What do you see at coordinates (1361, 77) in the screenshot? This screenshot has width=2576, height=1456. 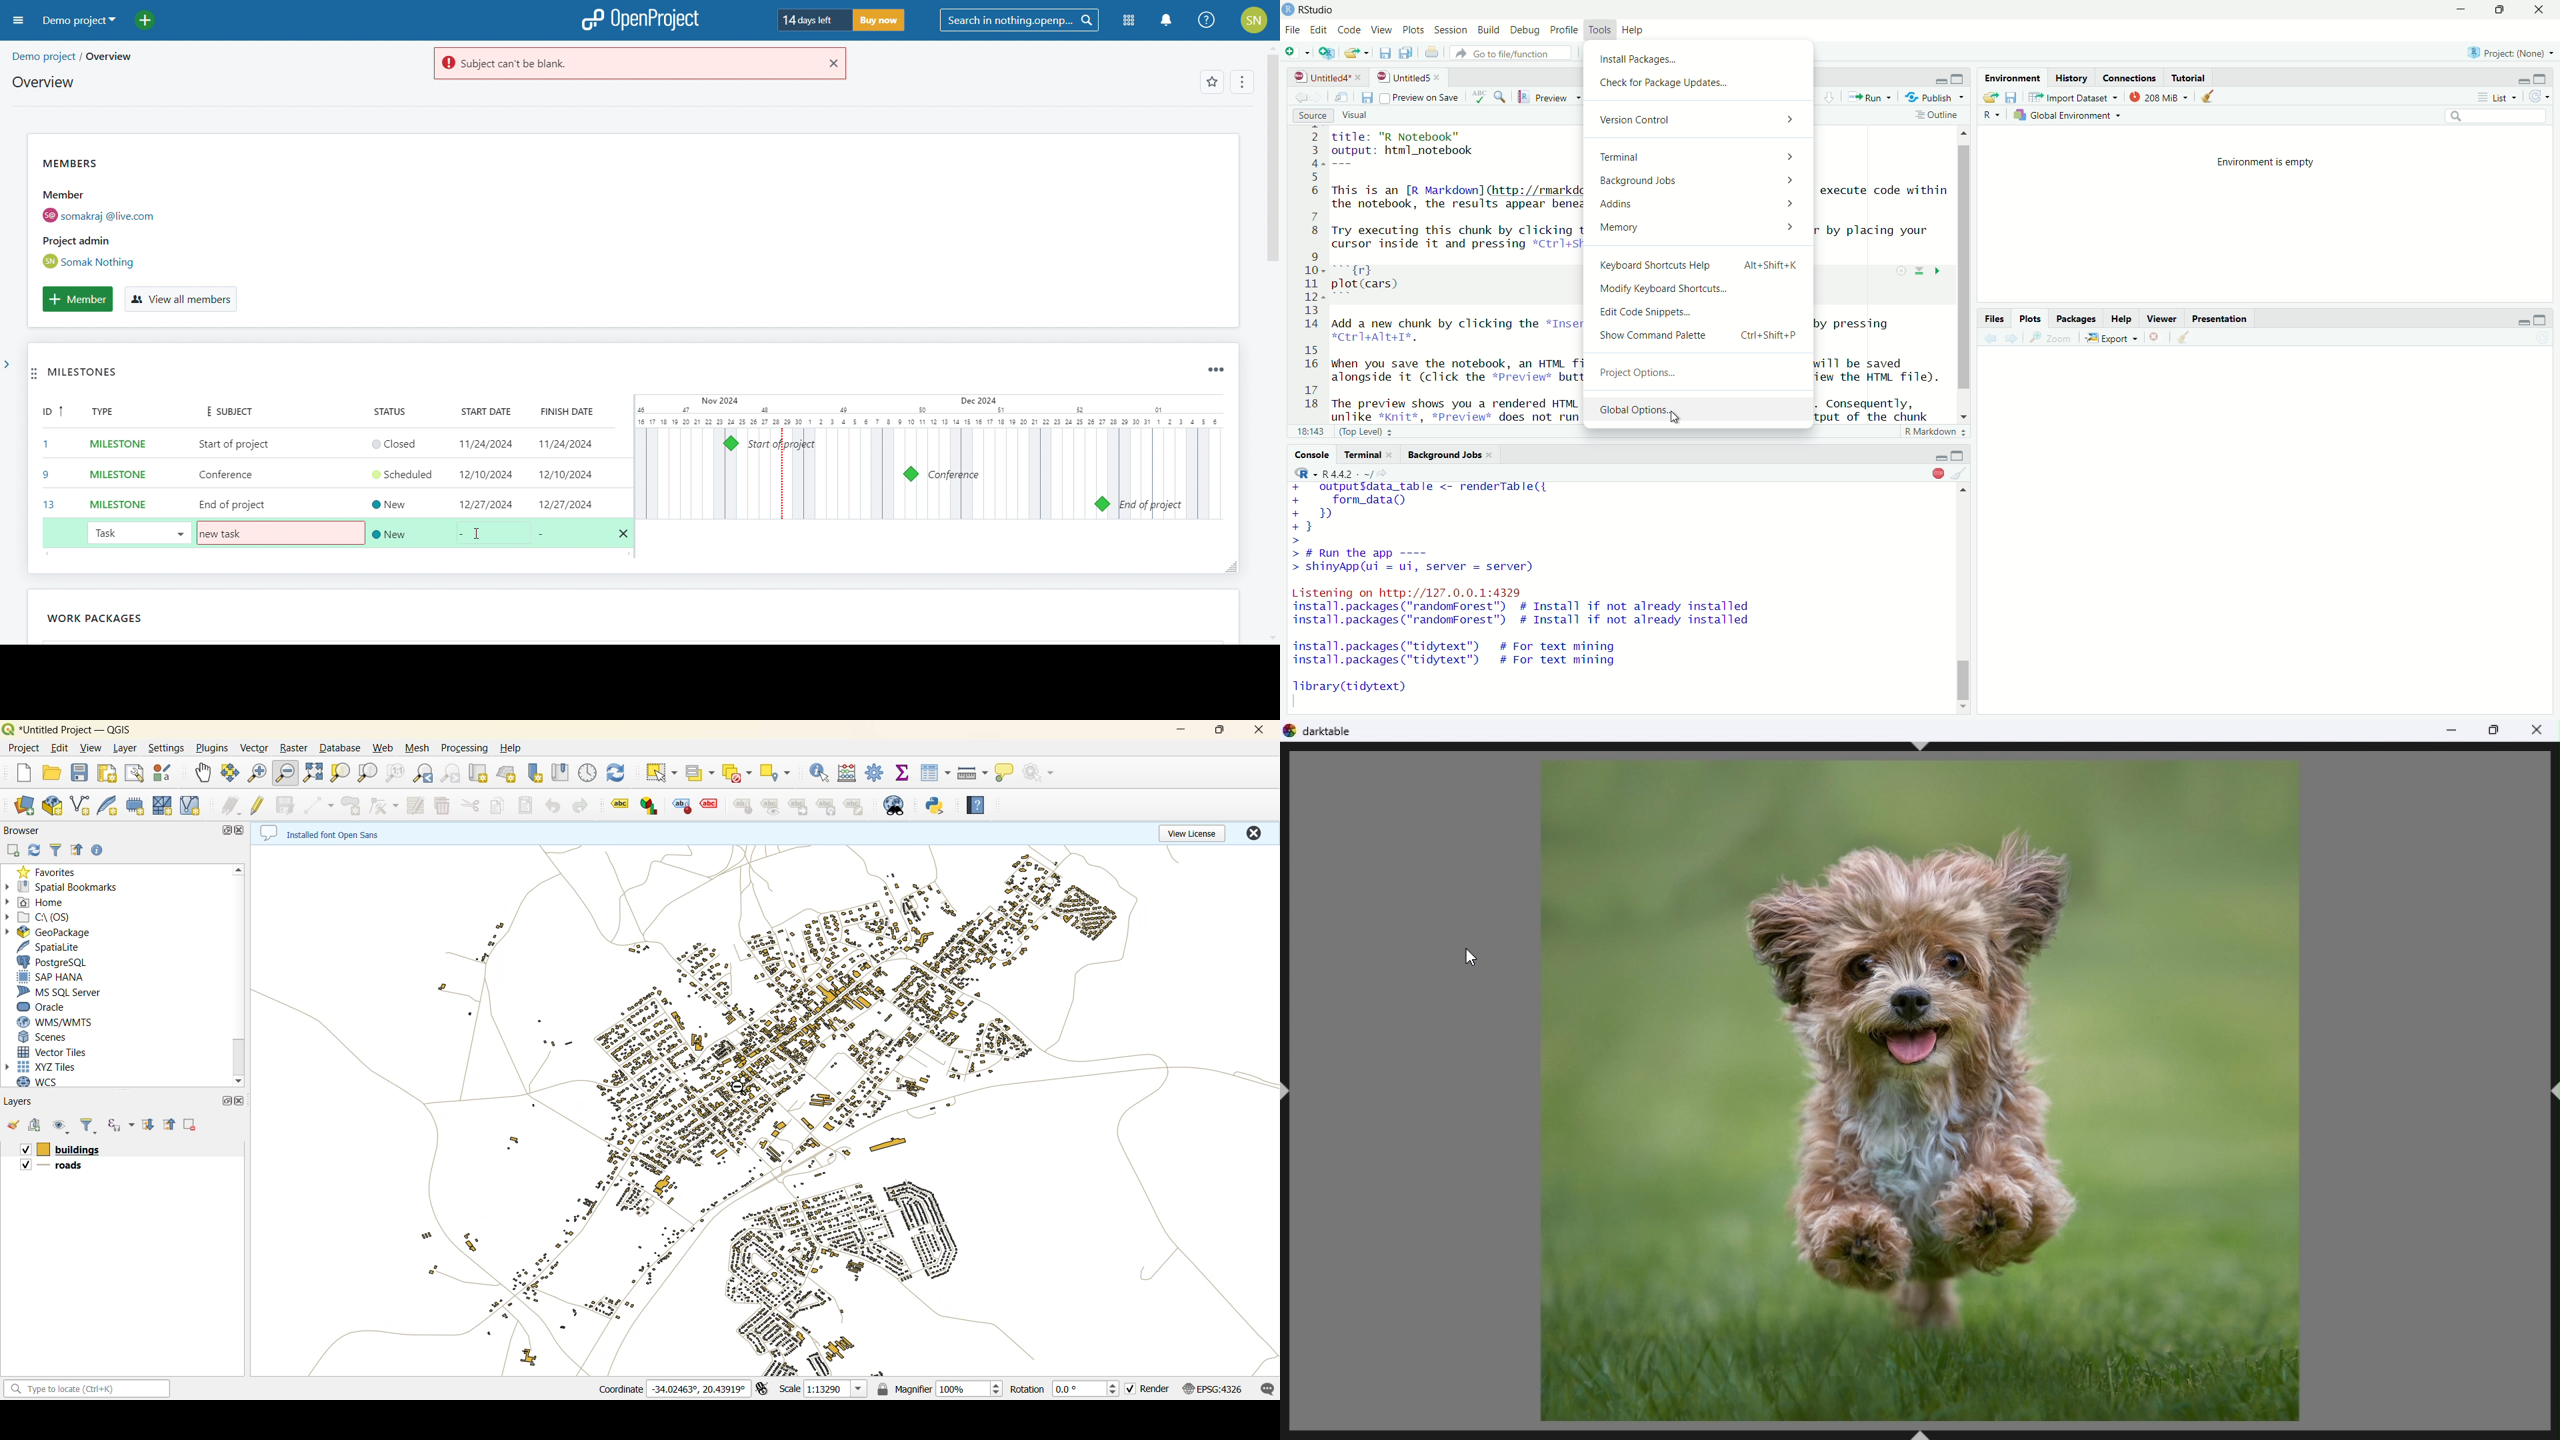 I see `close` at bounding box center [1361, 77].